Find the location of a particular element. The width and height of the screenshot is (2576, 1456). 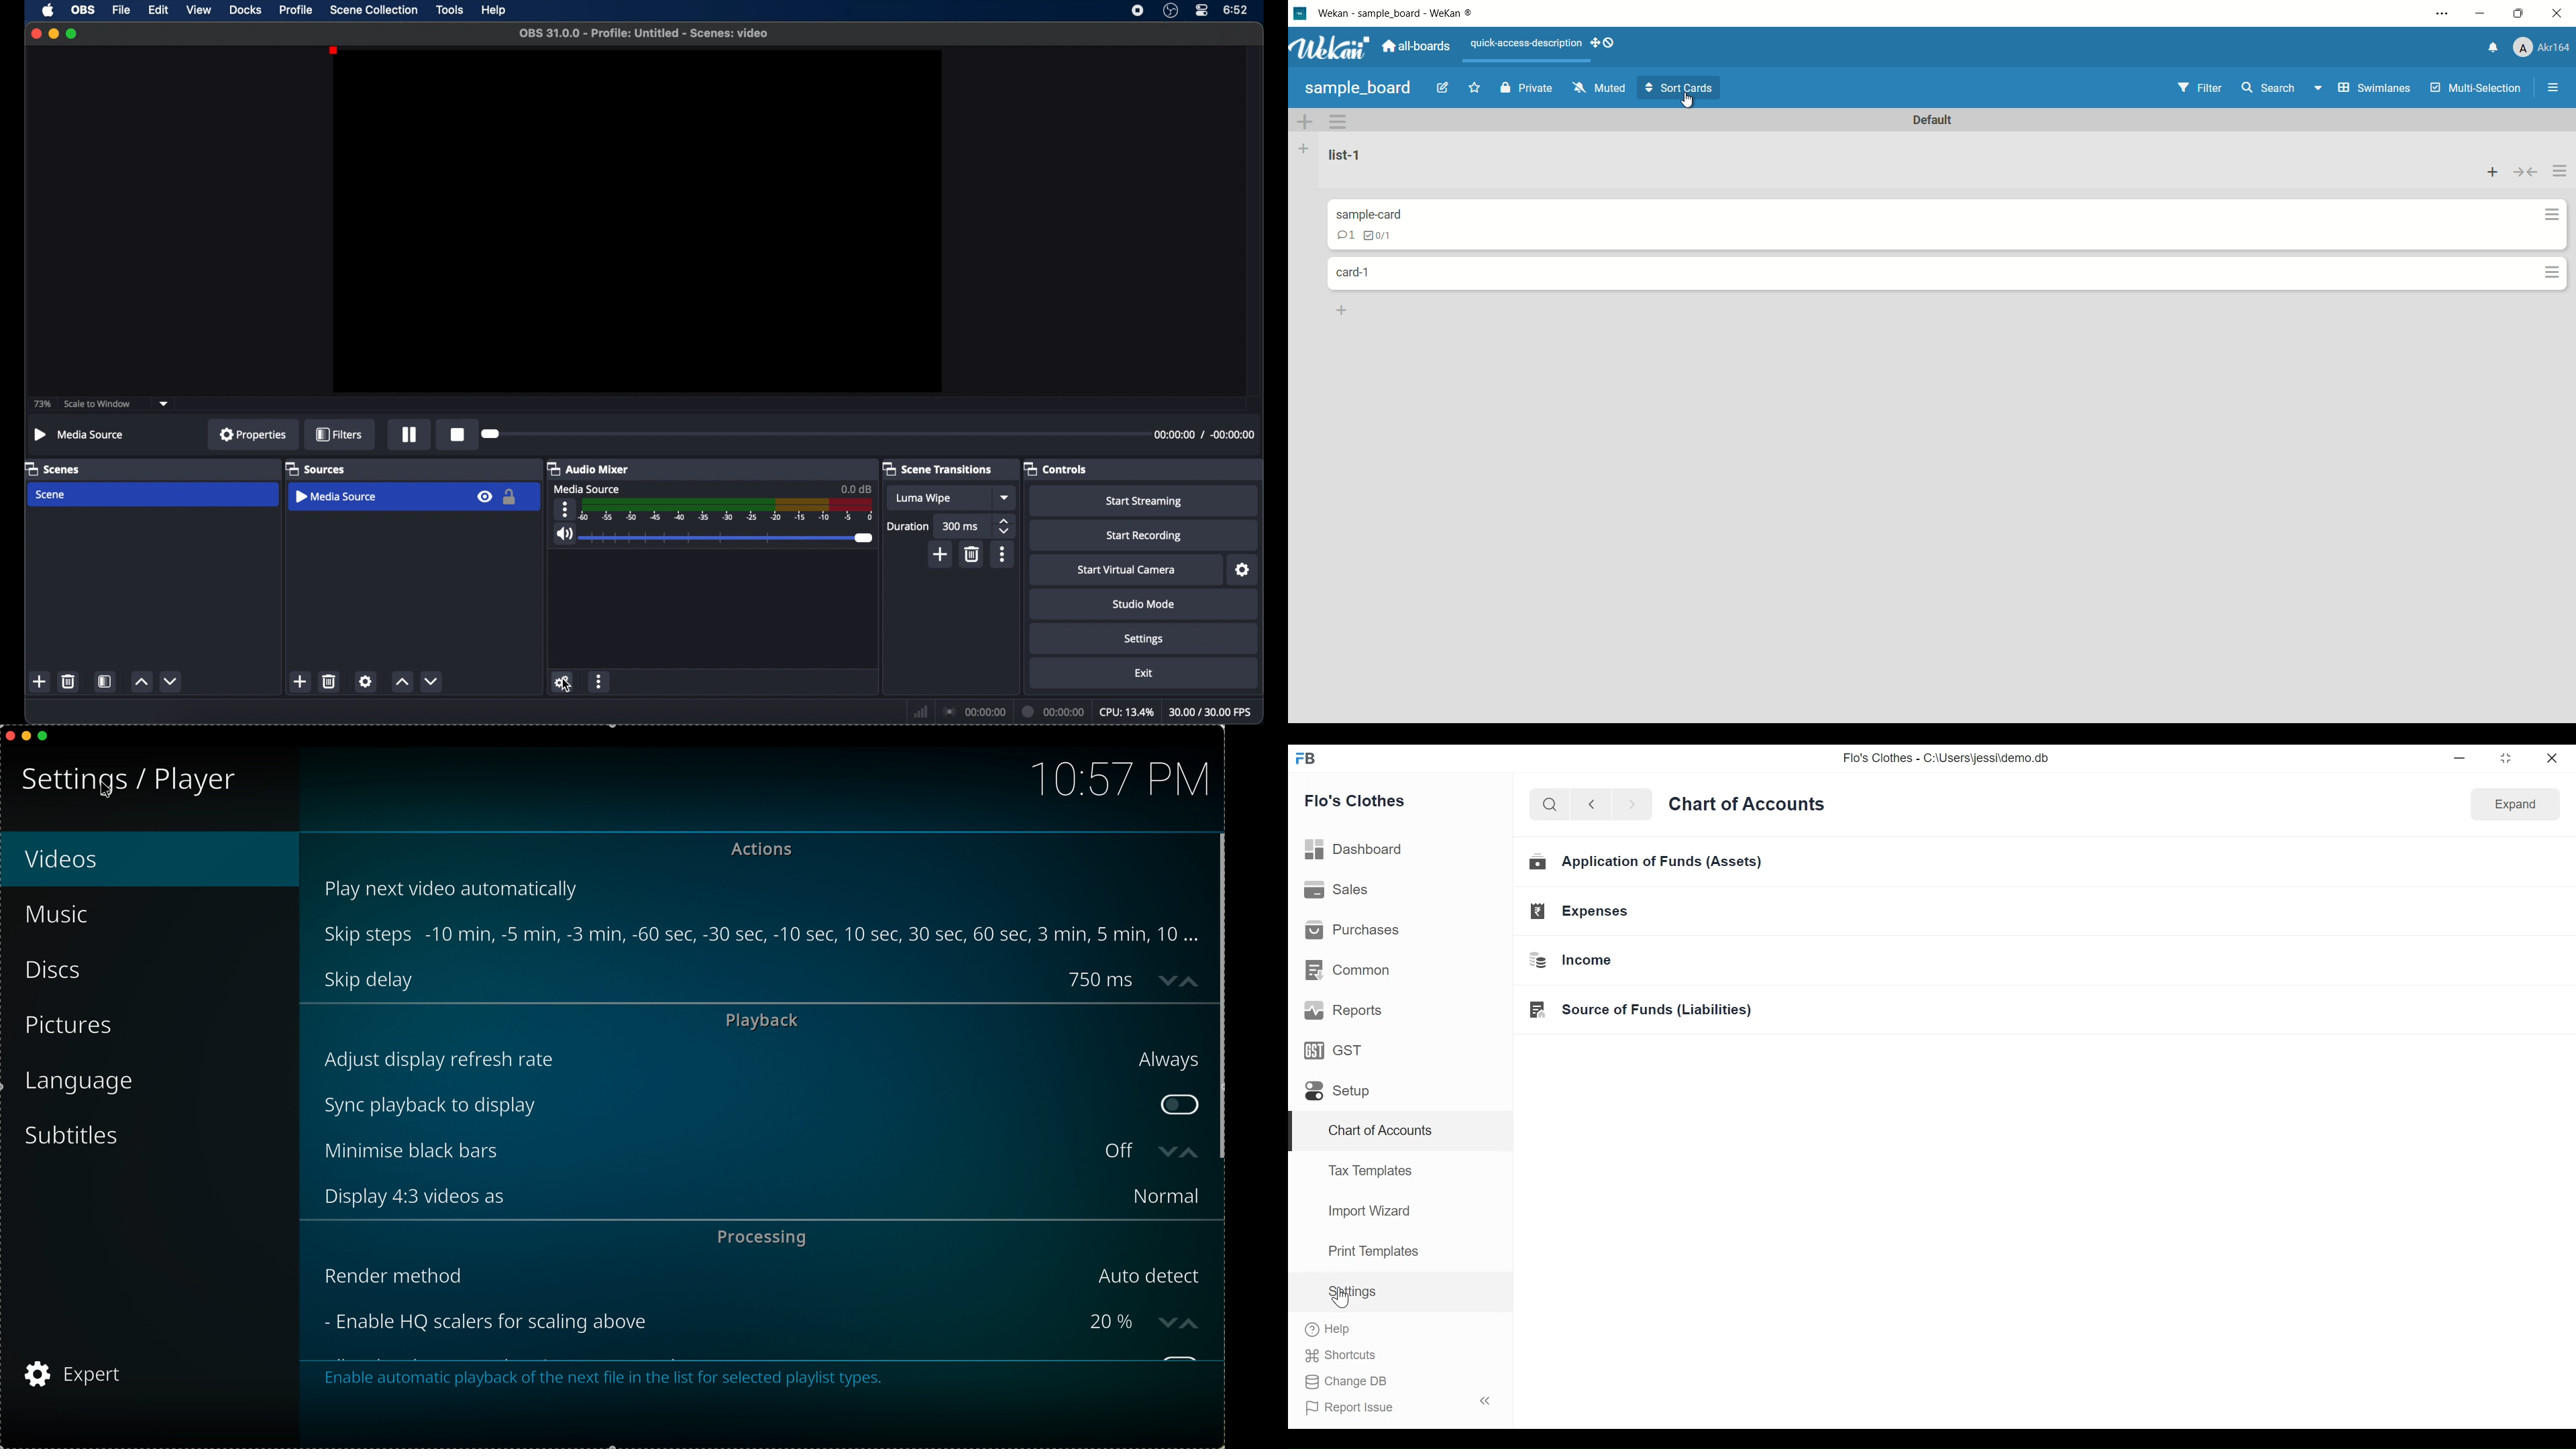

decrease value is located at coordinates (1164, 978).